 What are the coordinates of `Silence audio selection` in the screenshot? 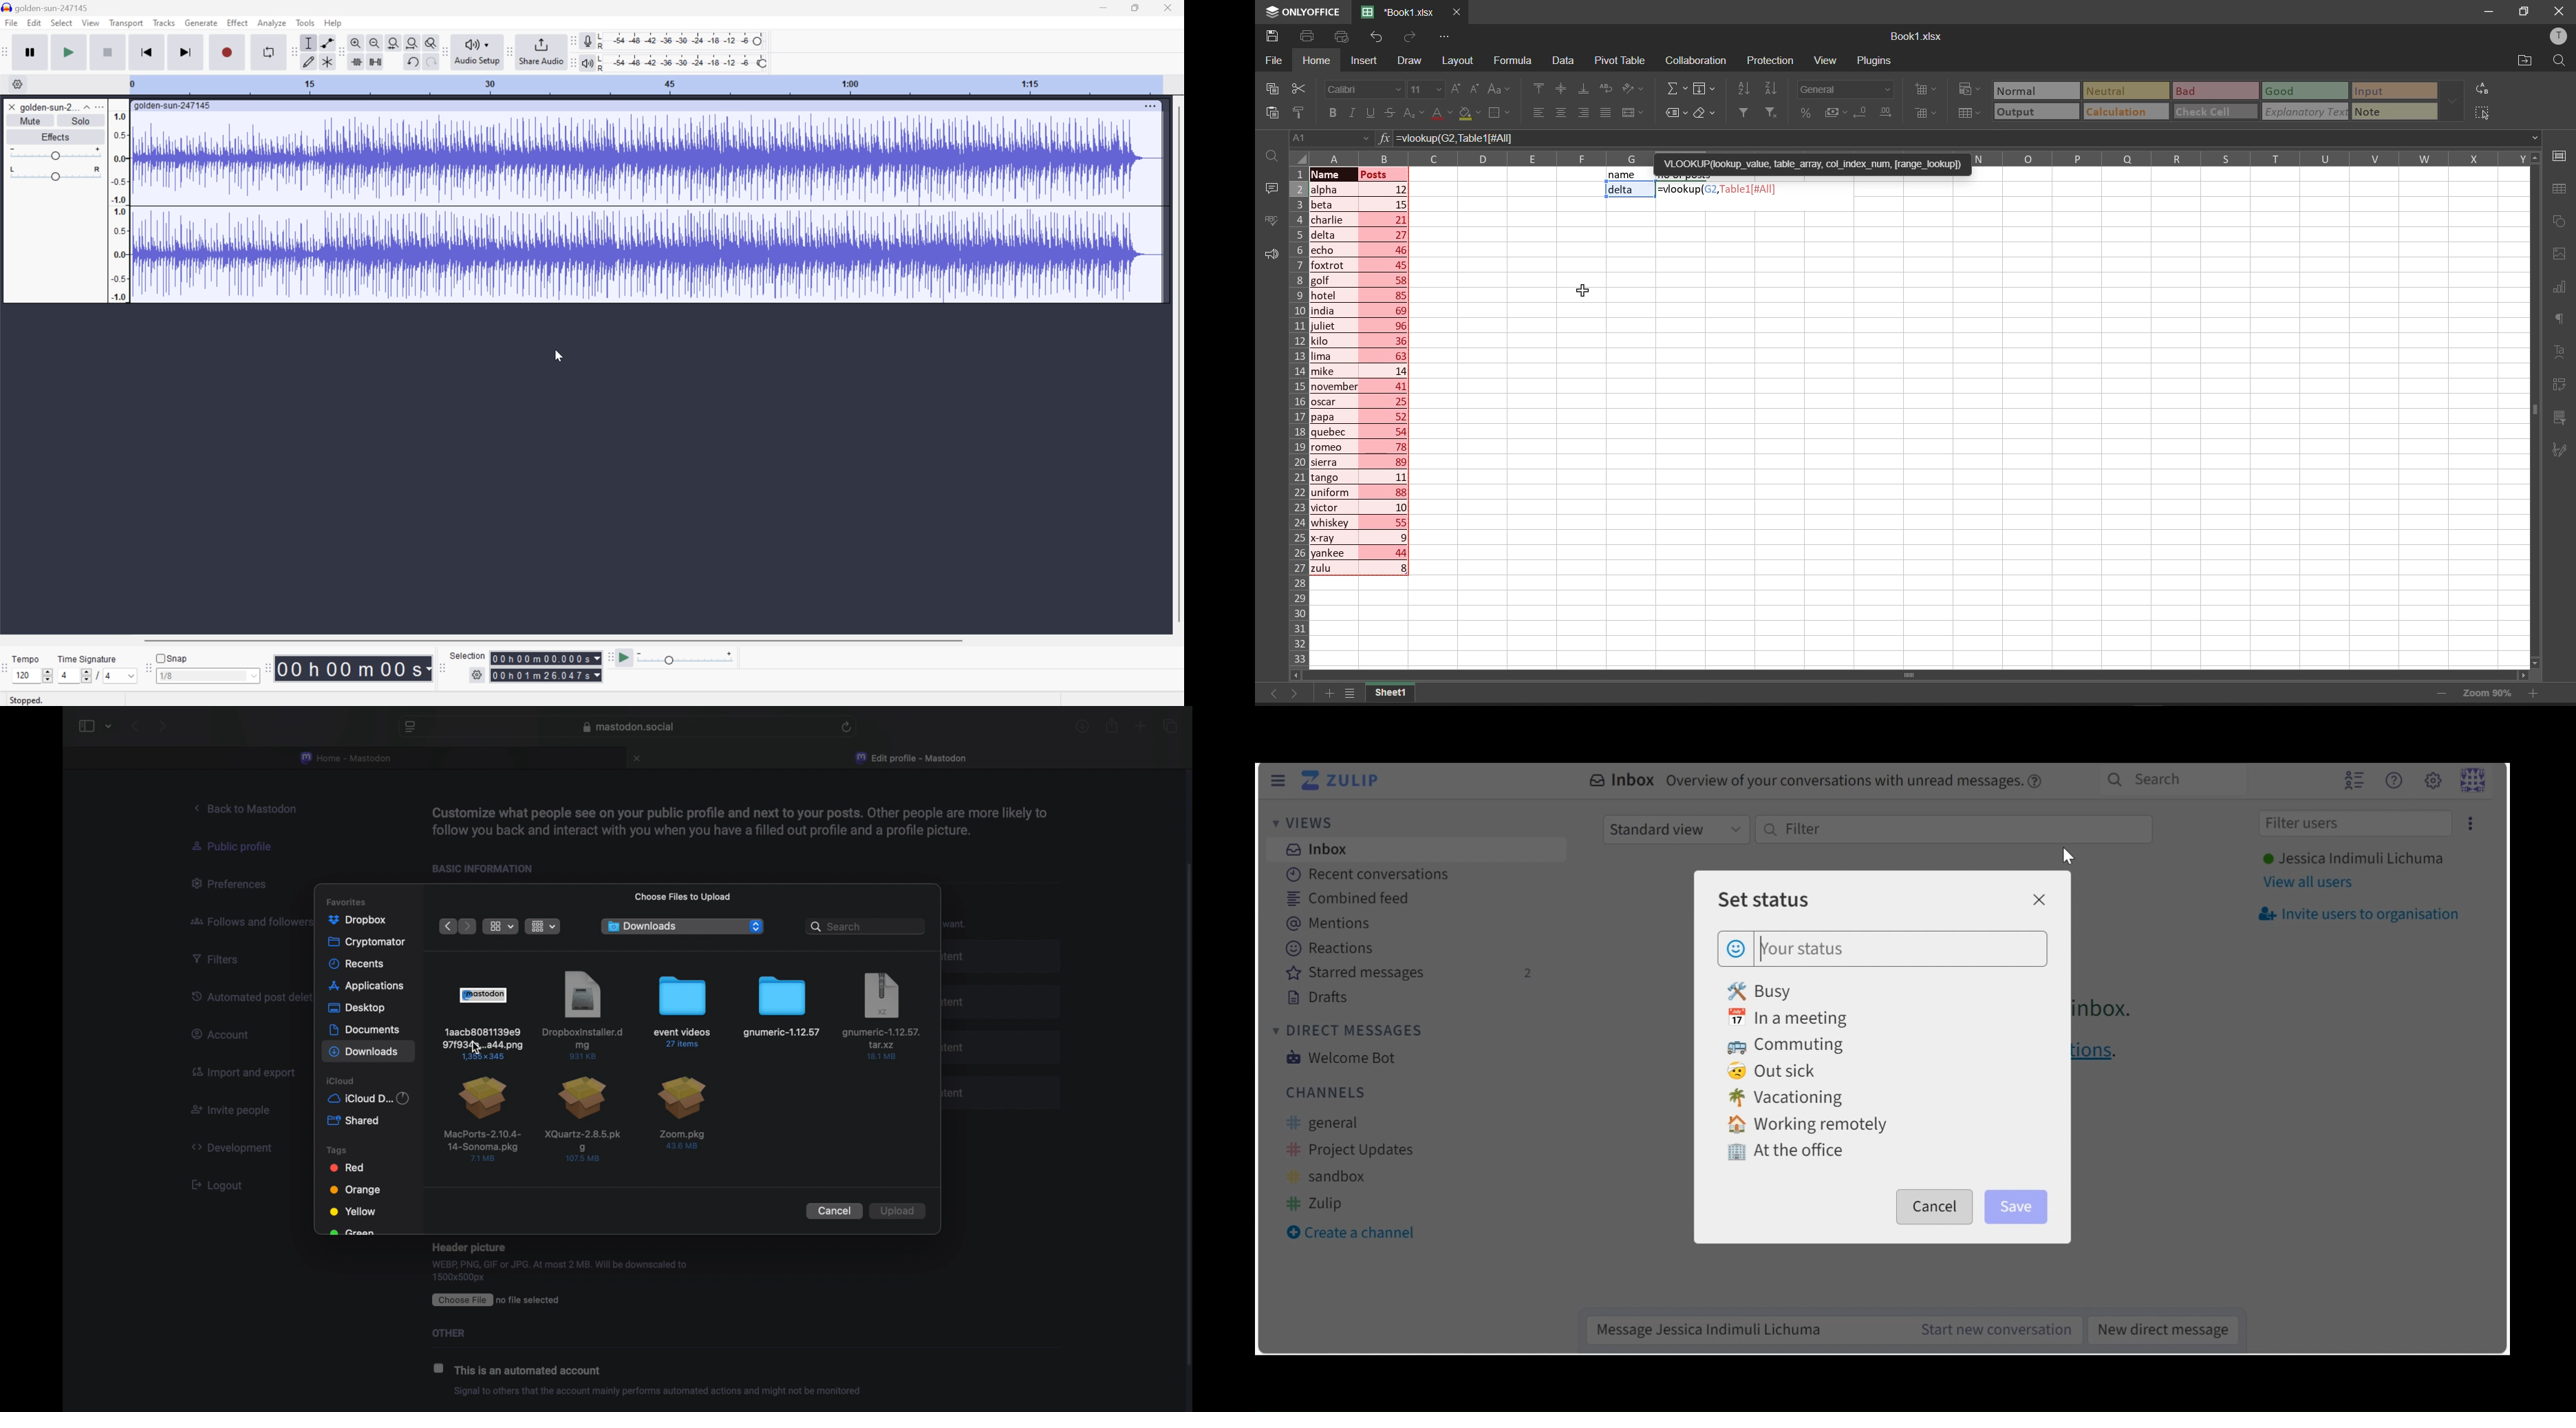 It's located at (377, 61).